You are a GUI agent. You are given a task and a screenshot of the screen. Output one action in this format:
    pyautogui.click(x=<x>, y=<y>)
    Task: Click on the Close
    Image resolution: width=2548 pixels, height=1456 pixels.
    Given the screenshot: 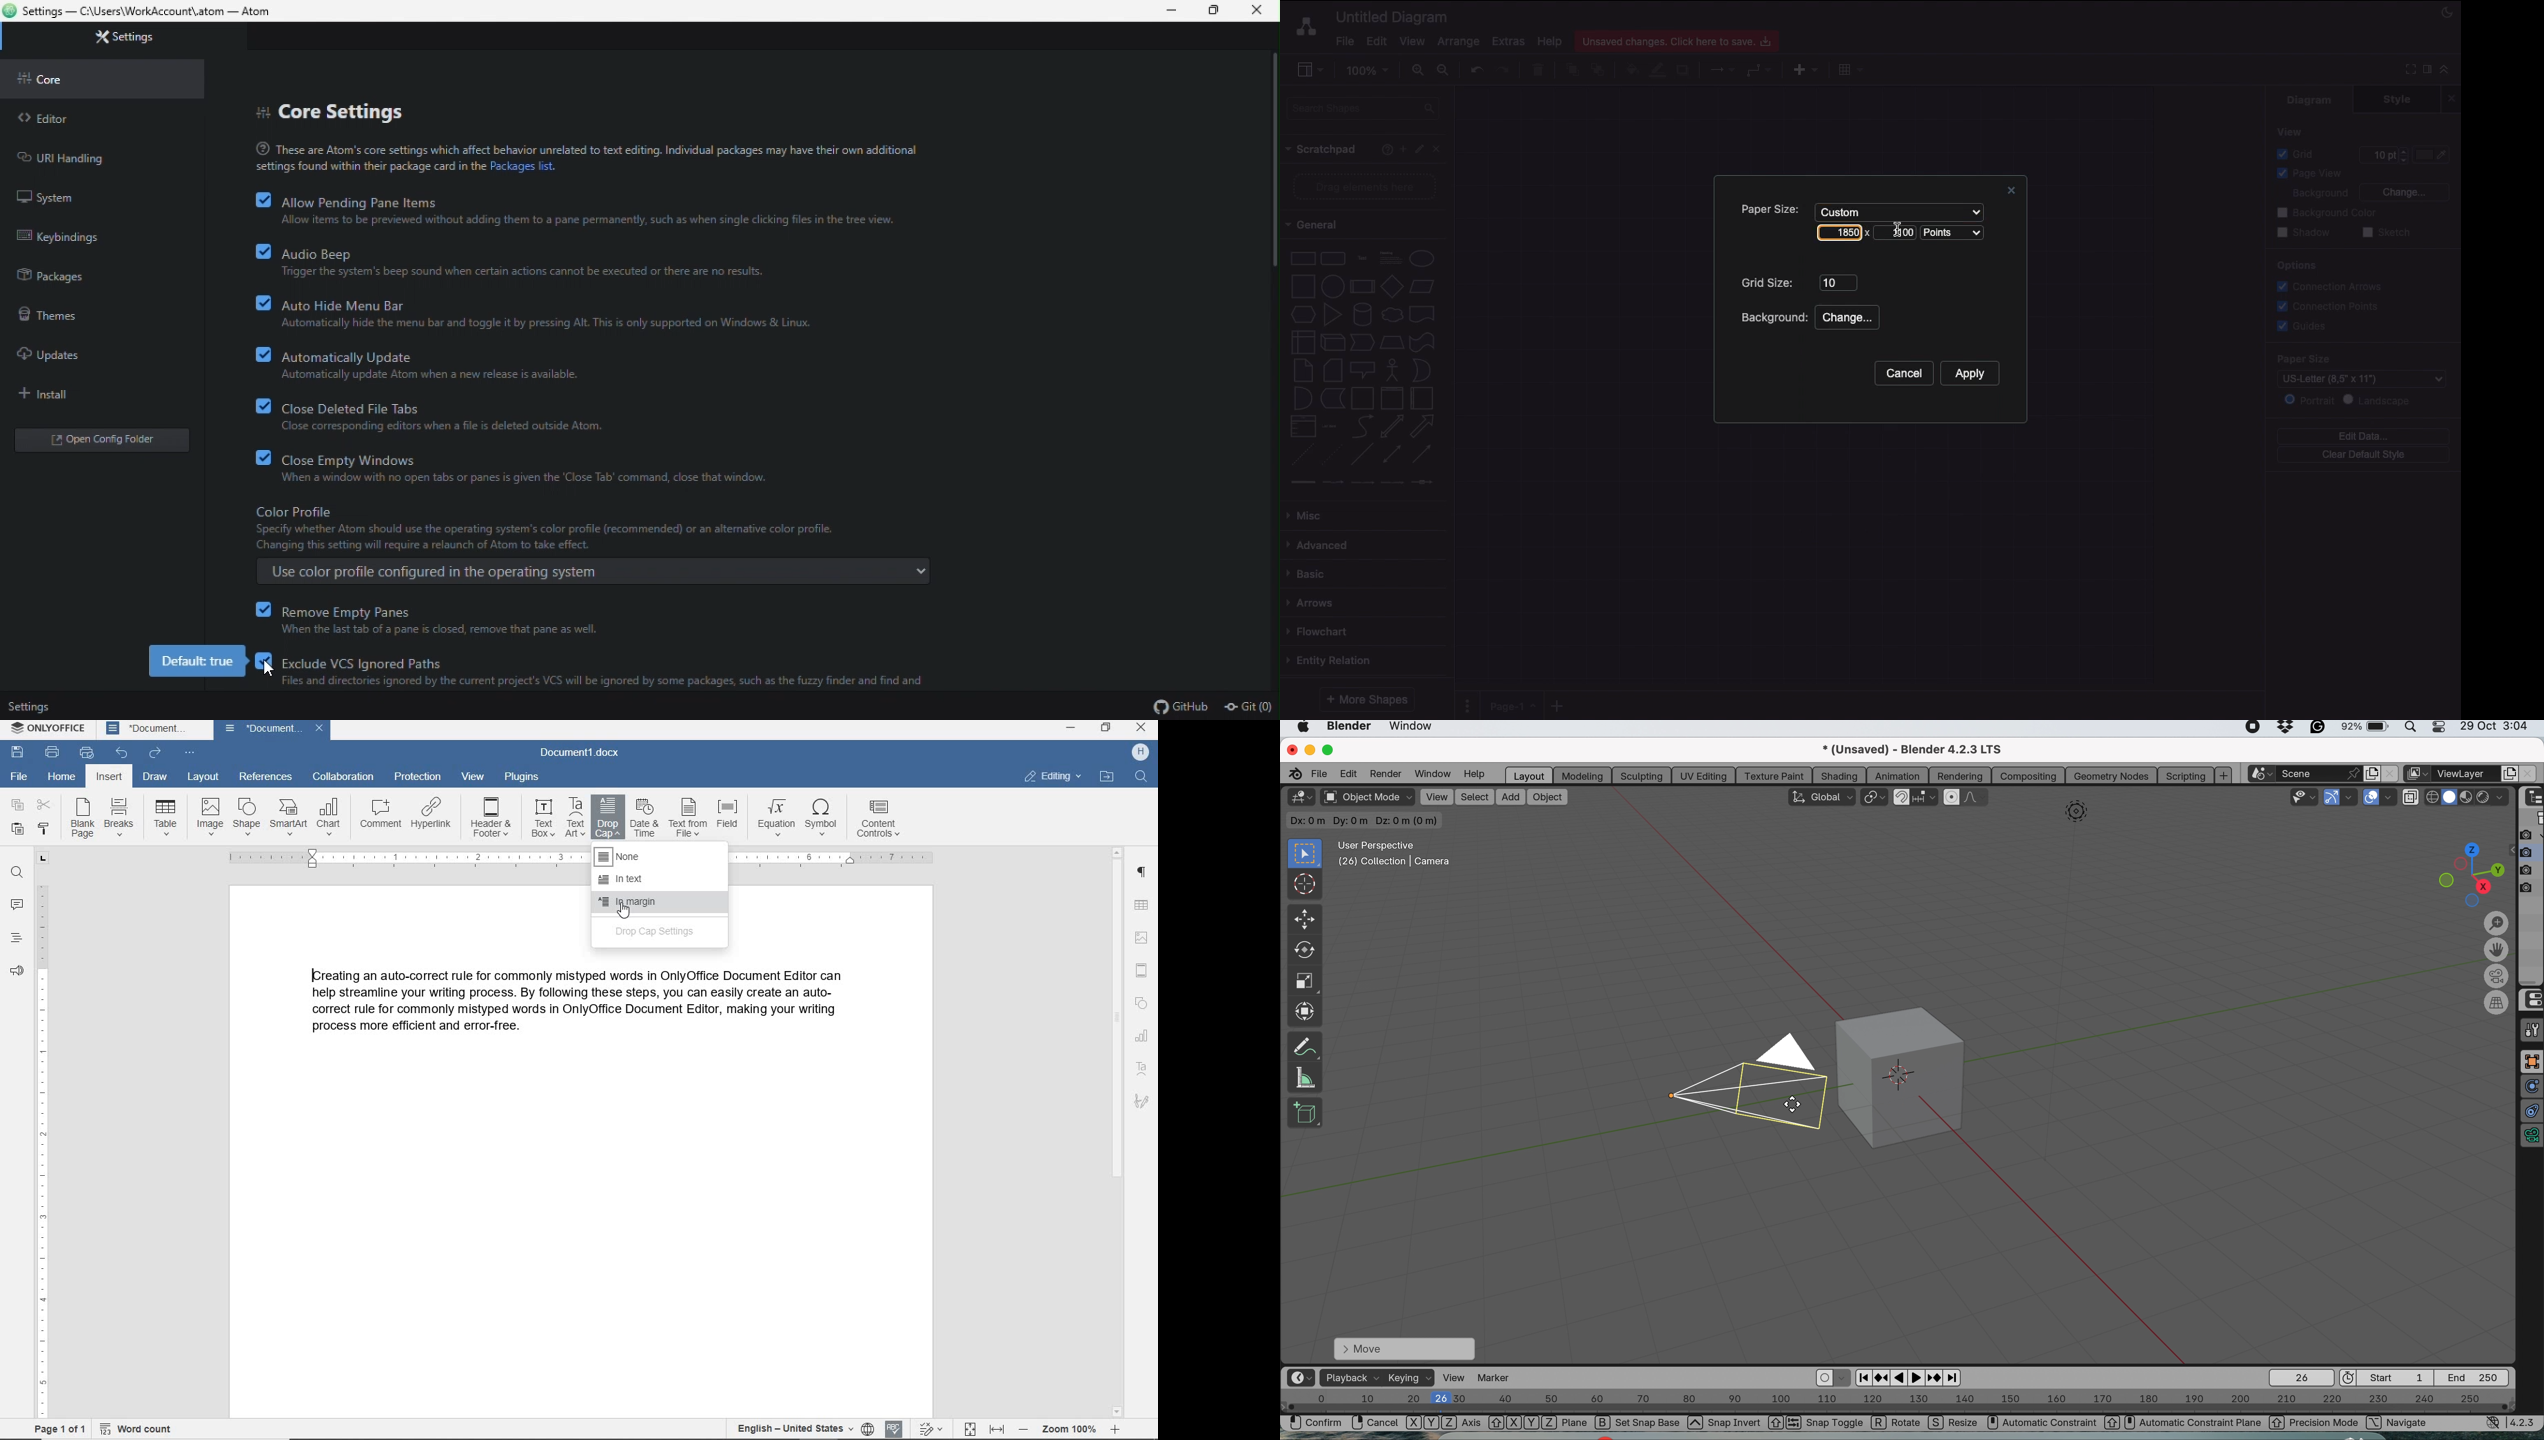 What is the action you would take?
    pyautogui.click(x=2009, y=192)
    